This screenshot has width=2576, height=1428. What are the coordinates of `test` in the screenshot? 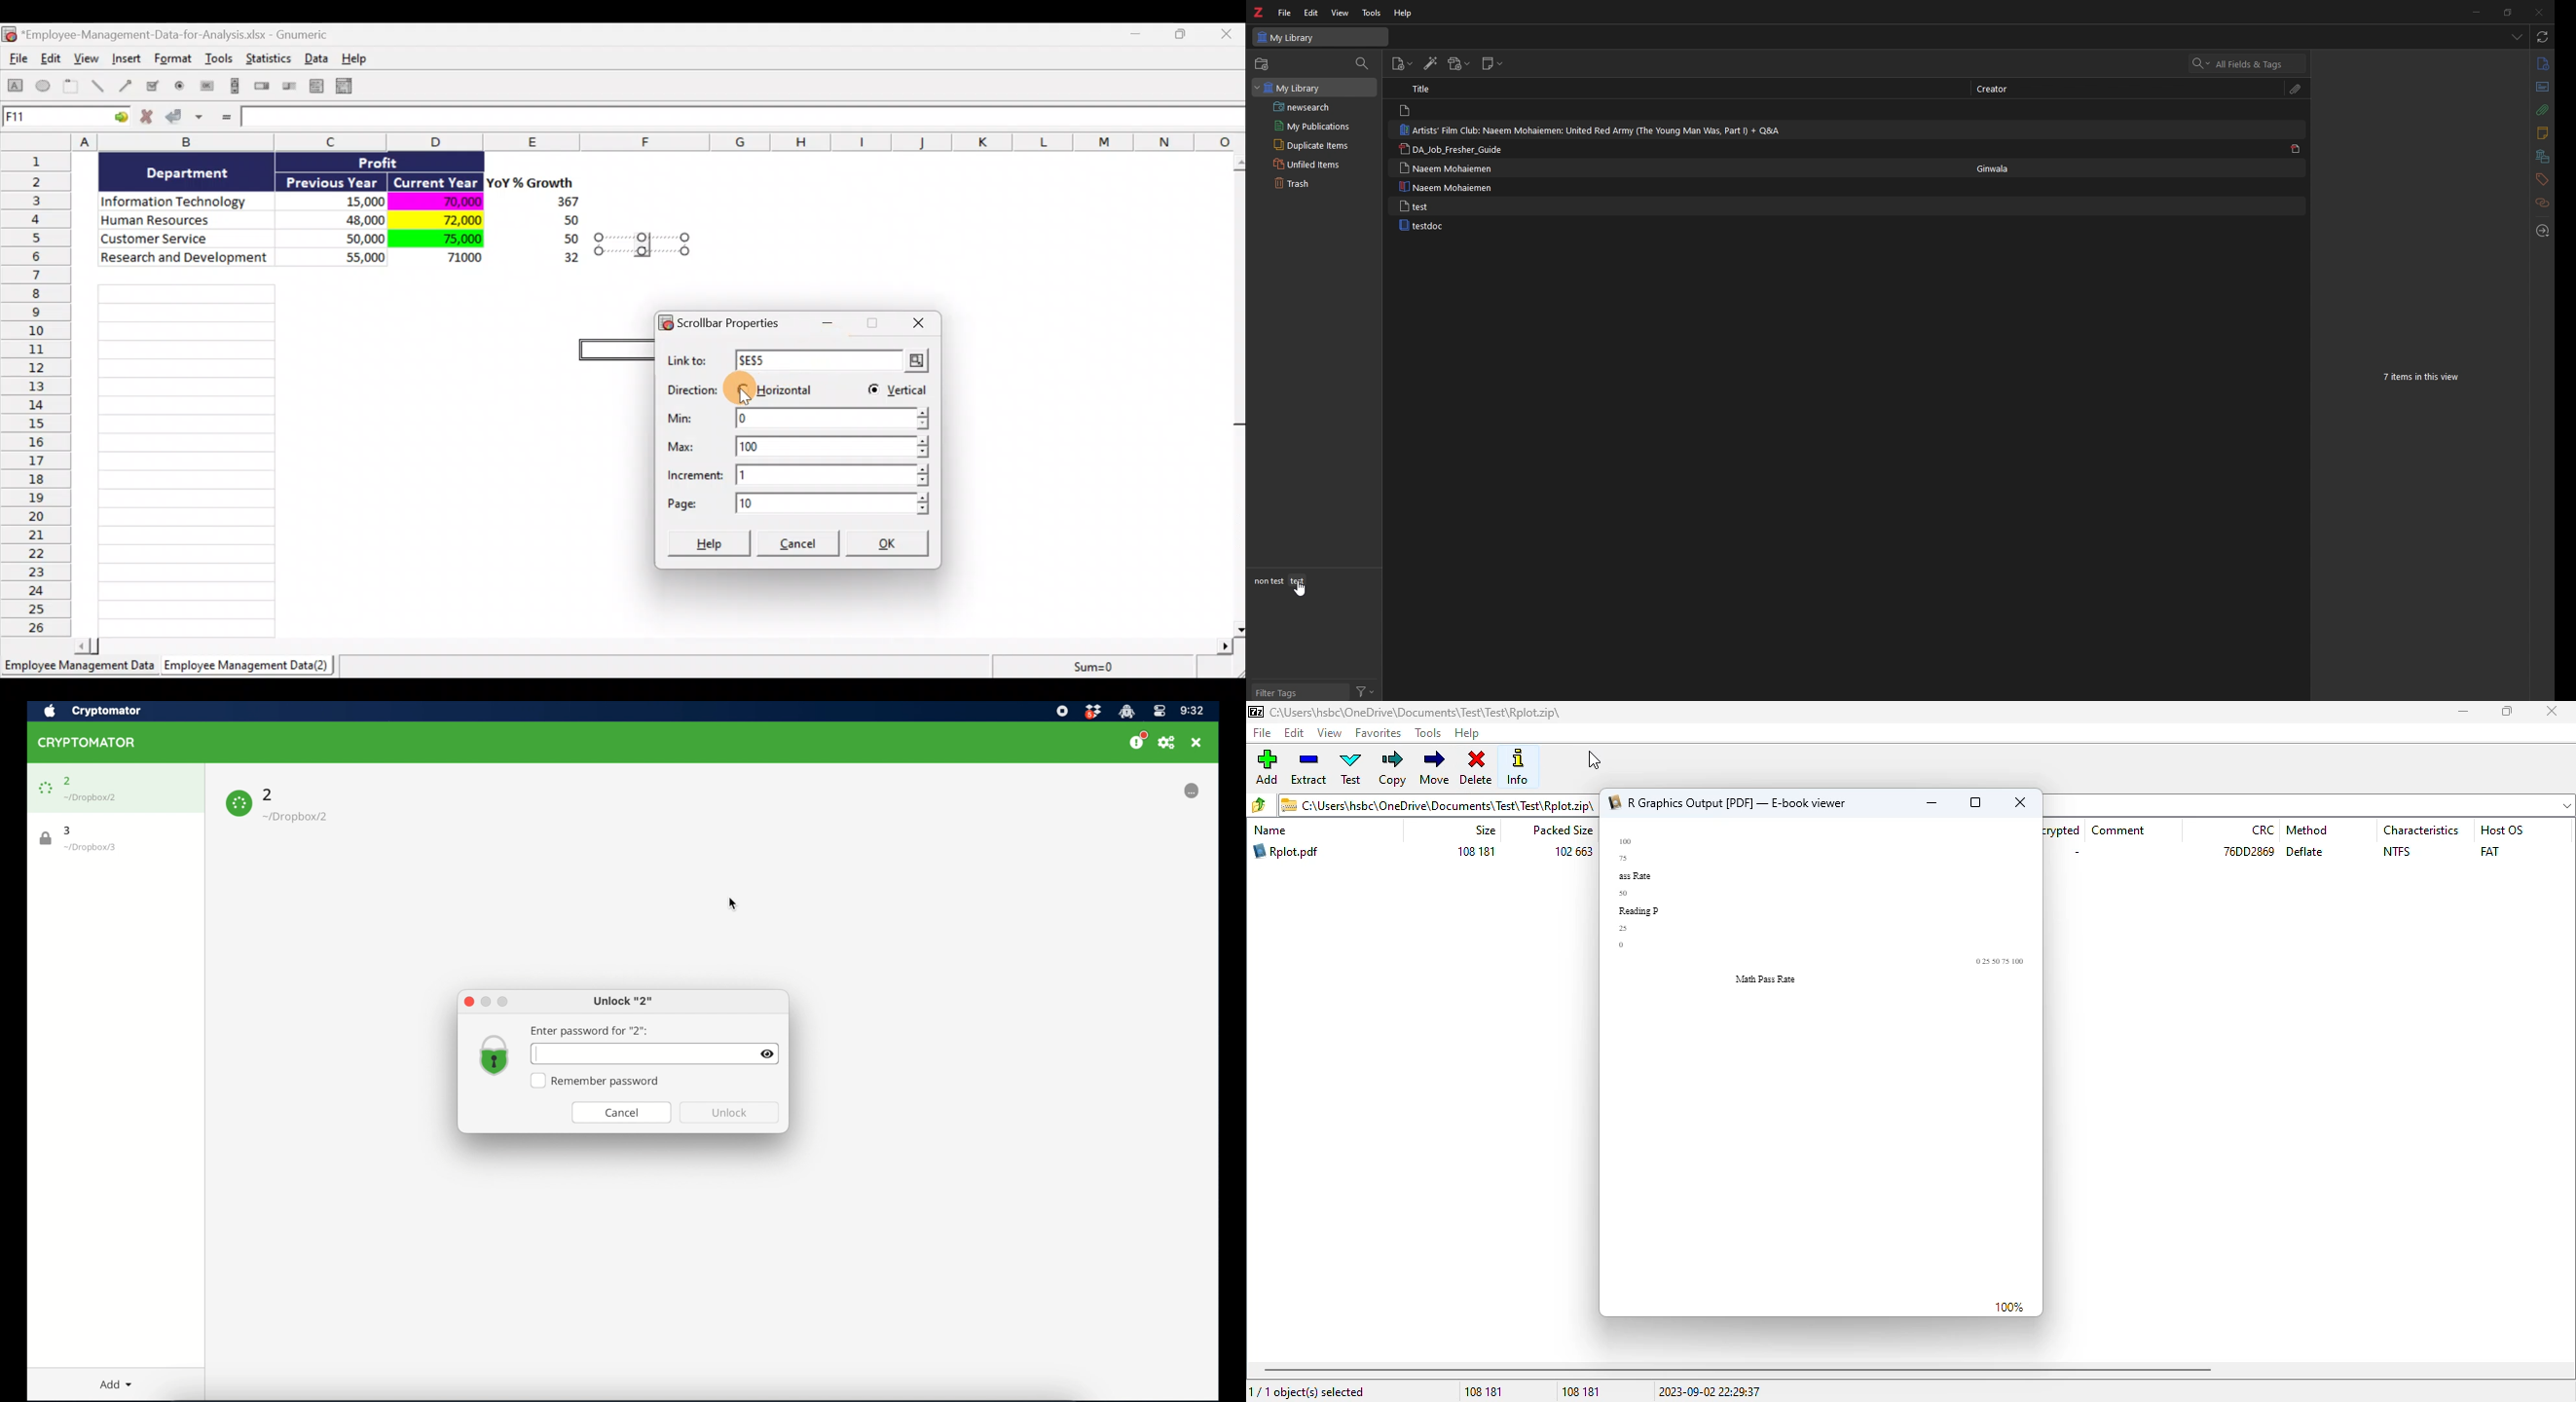 It's located at (1352, 767).